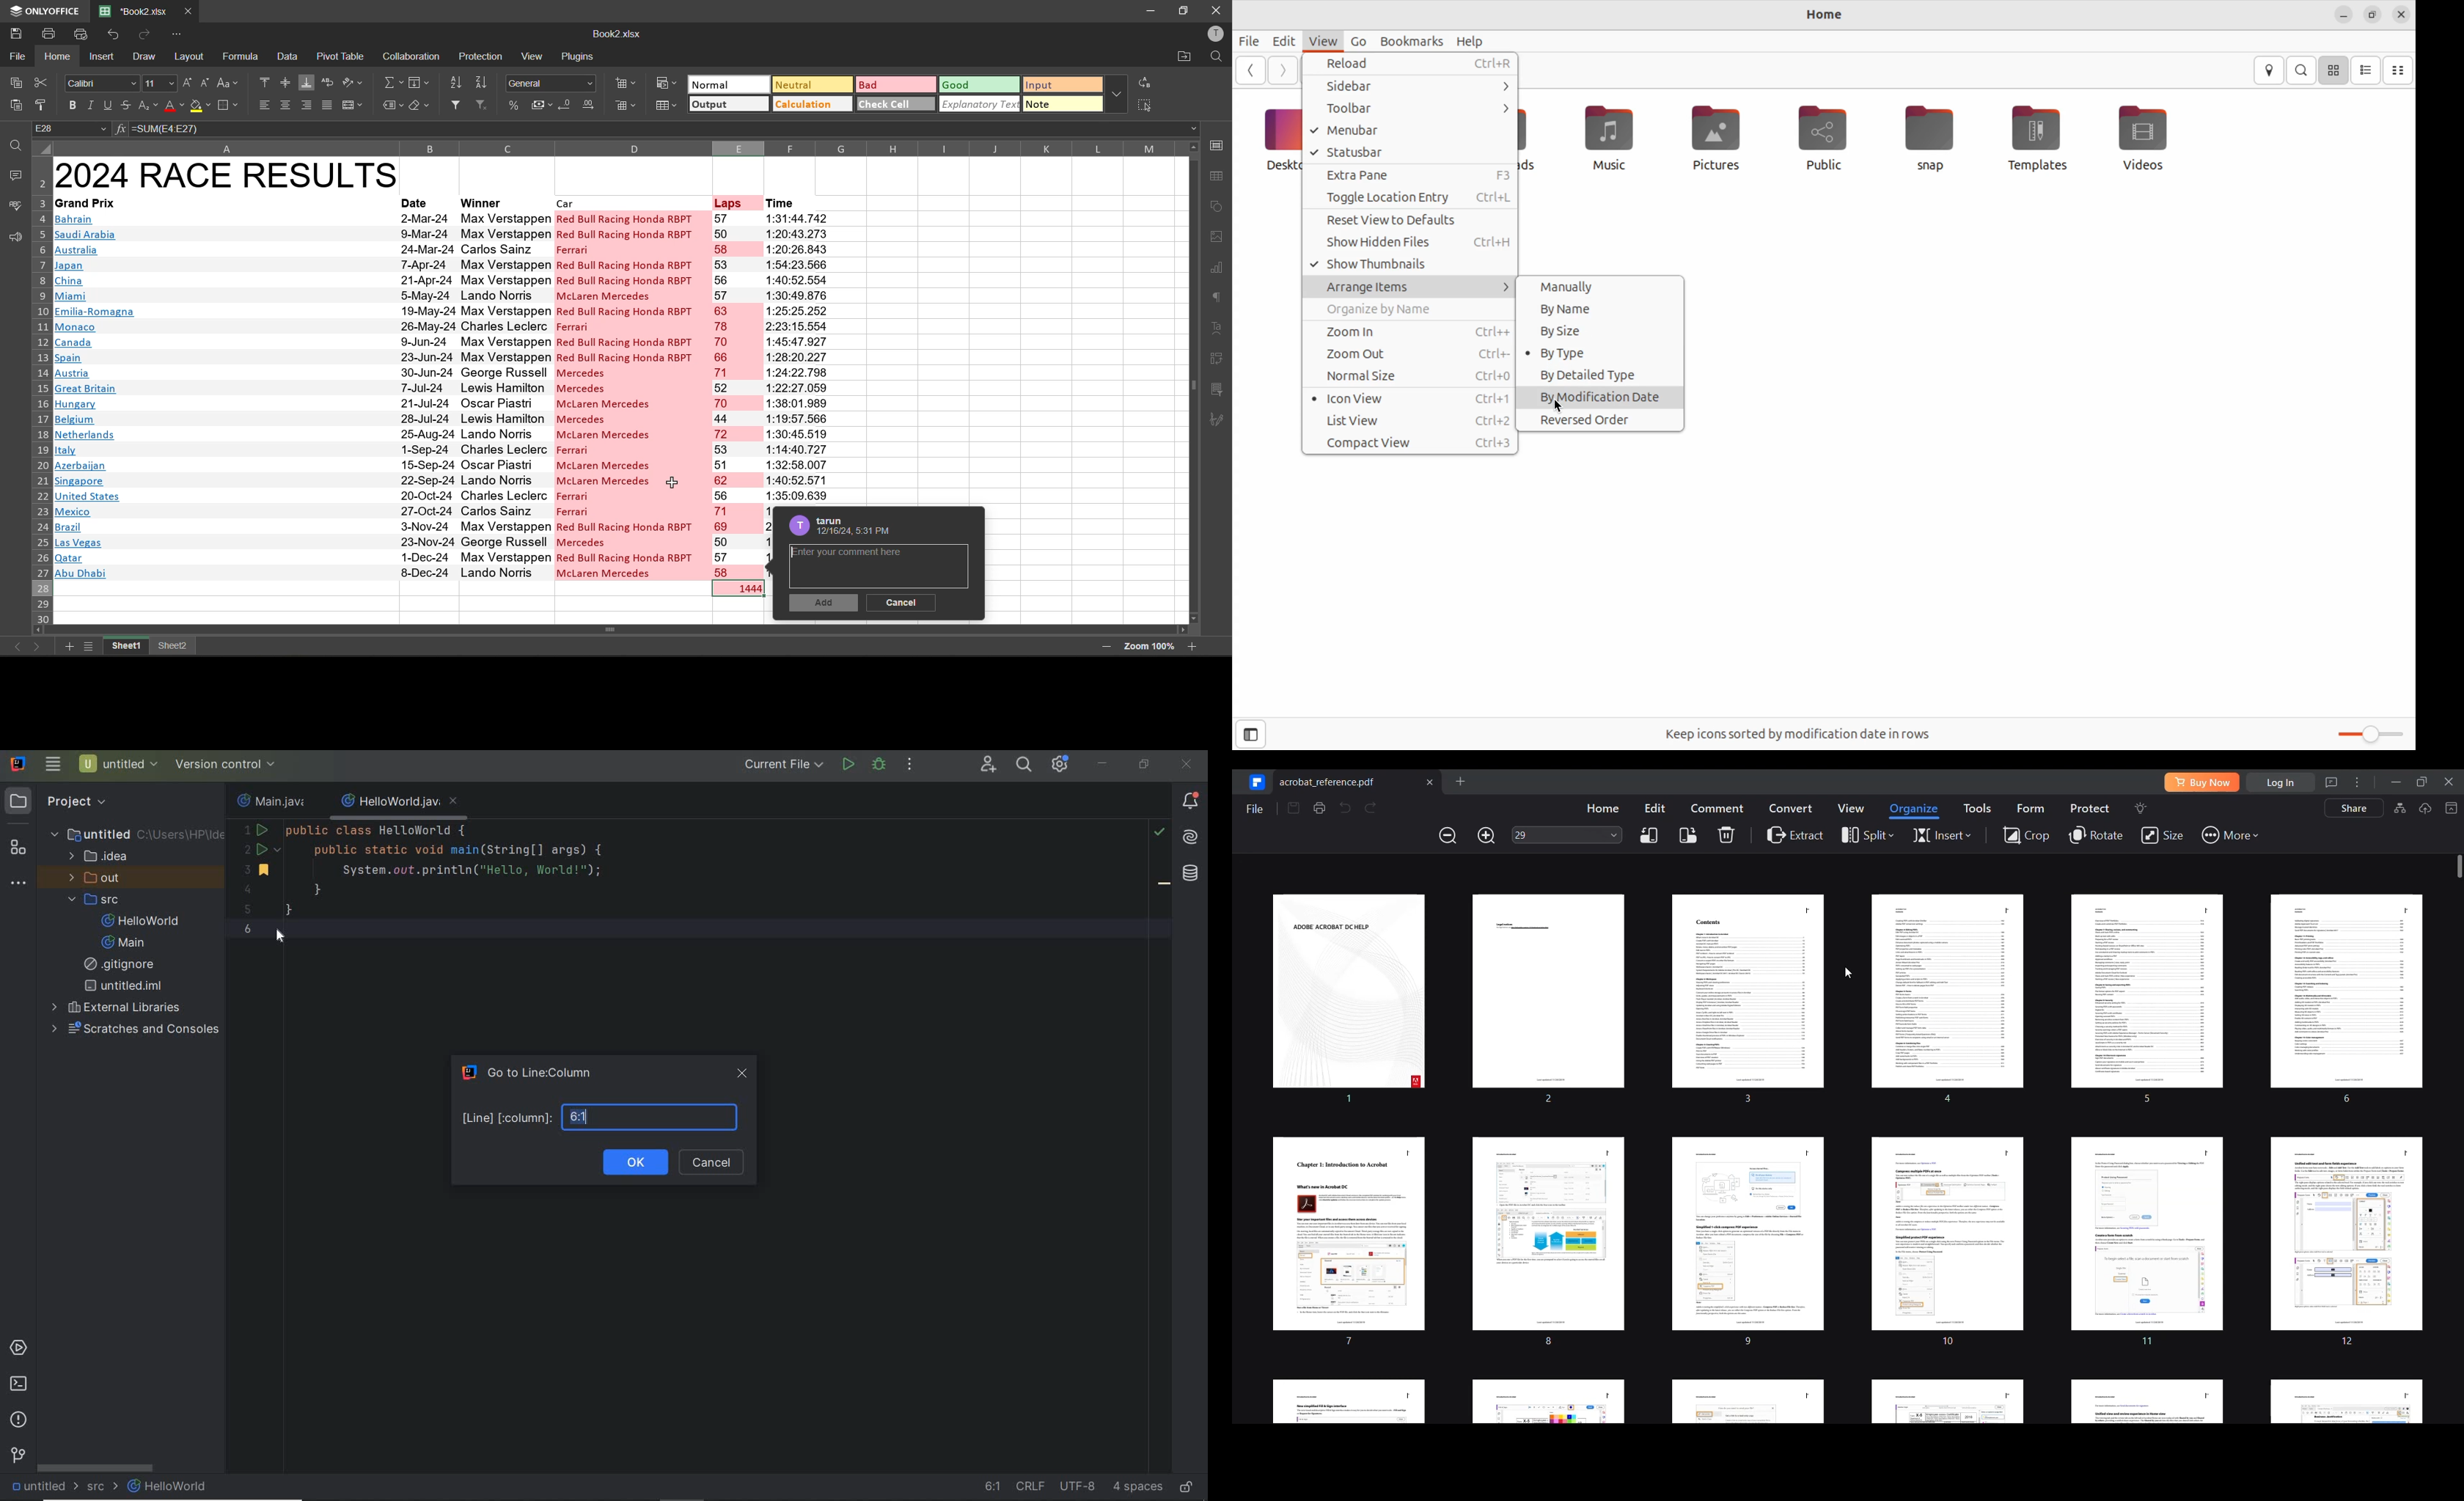  I want to click on view, so click(535, 57).